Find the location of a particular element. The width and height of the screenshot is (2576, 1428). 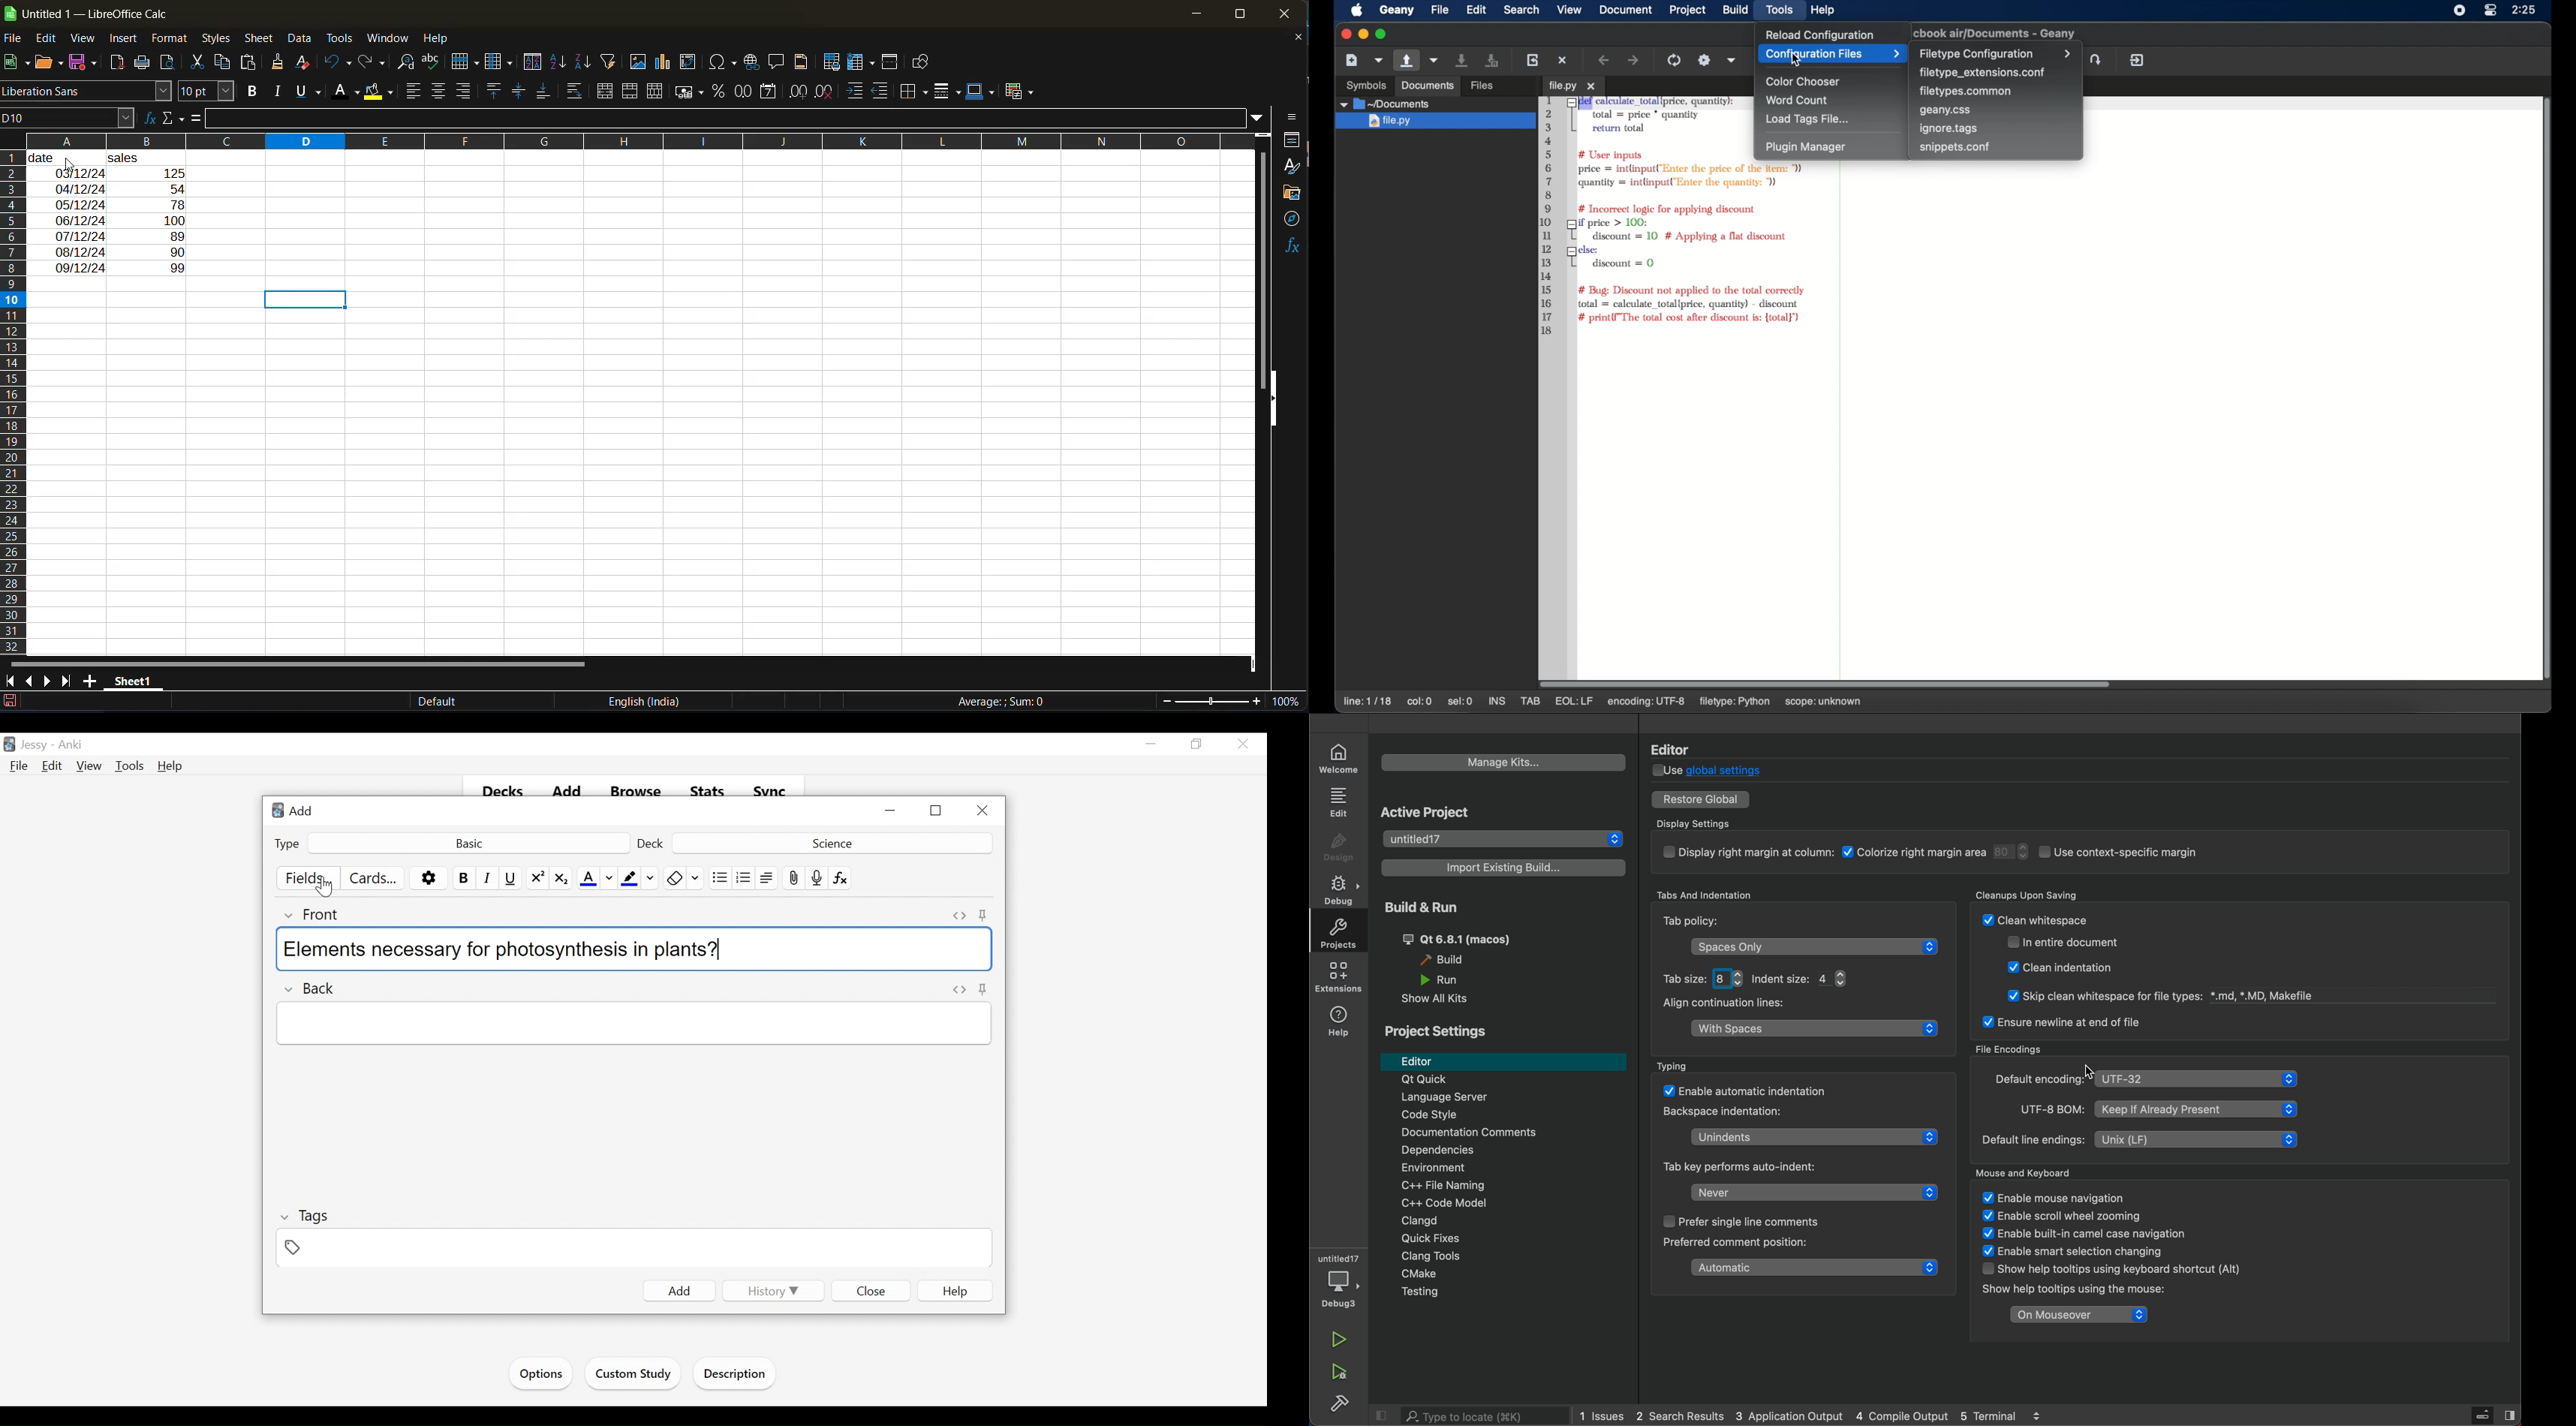

Close is located at coordinates (872, 1290).